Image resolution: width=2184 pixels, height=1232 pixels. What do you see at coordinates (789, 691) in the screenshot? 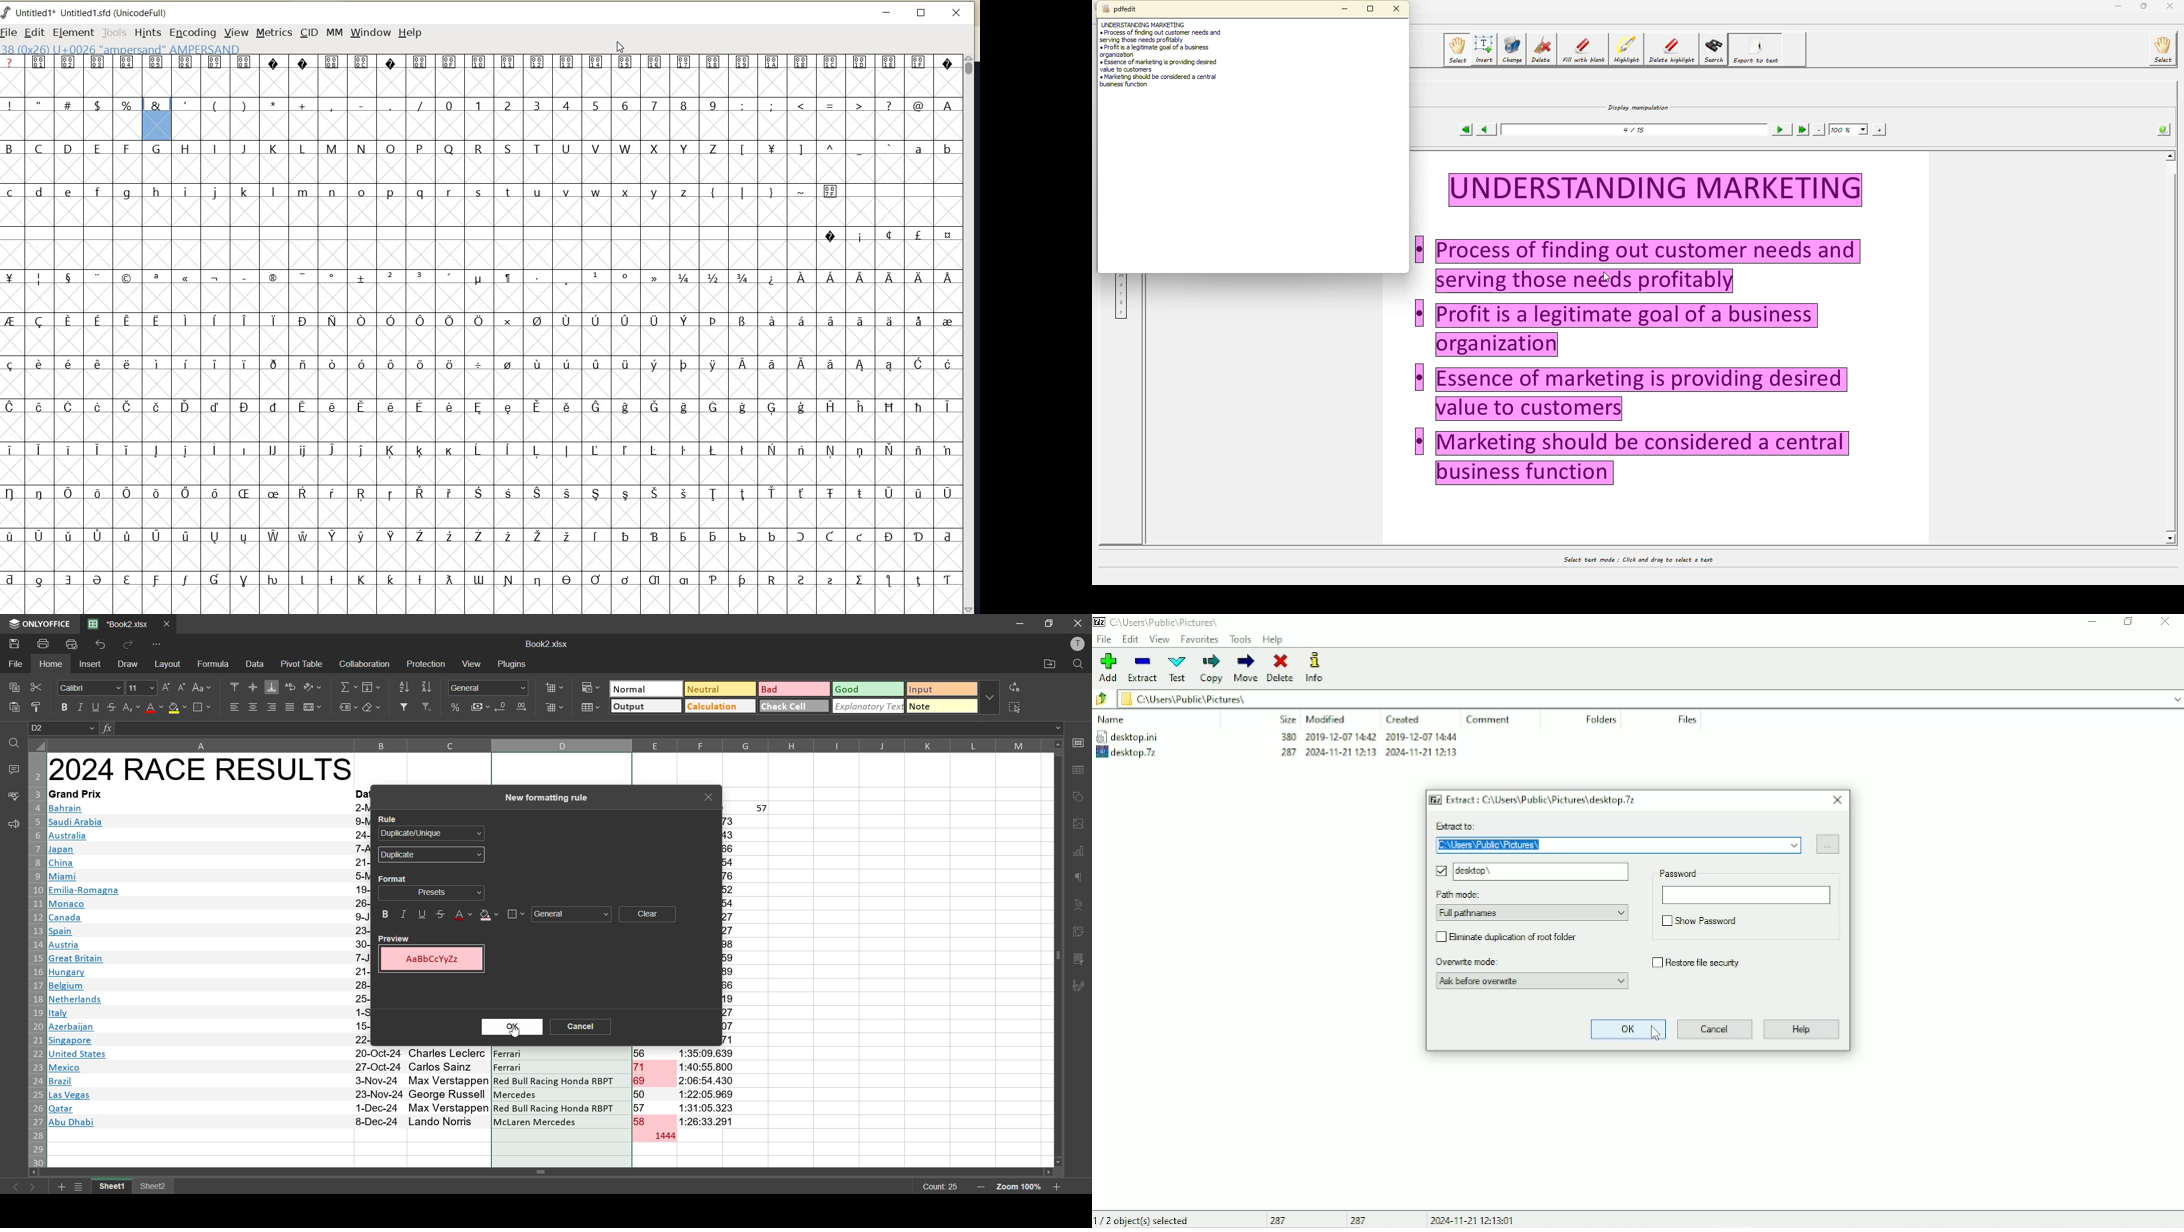
I see `bad` at bounding box center [789, 691].